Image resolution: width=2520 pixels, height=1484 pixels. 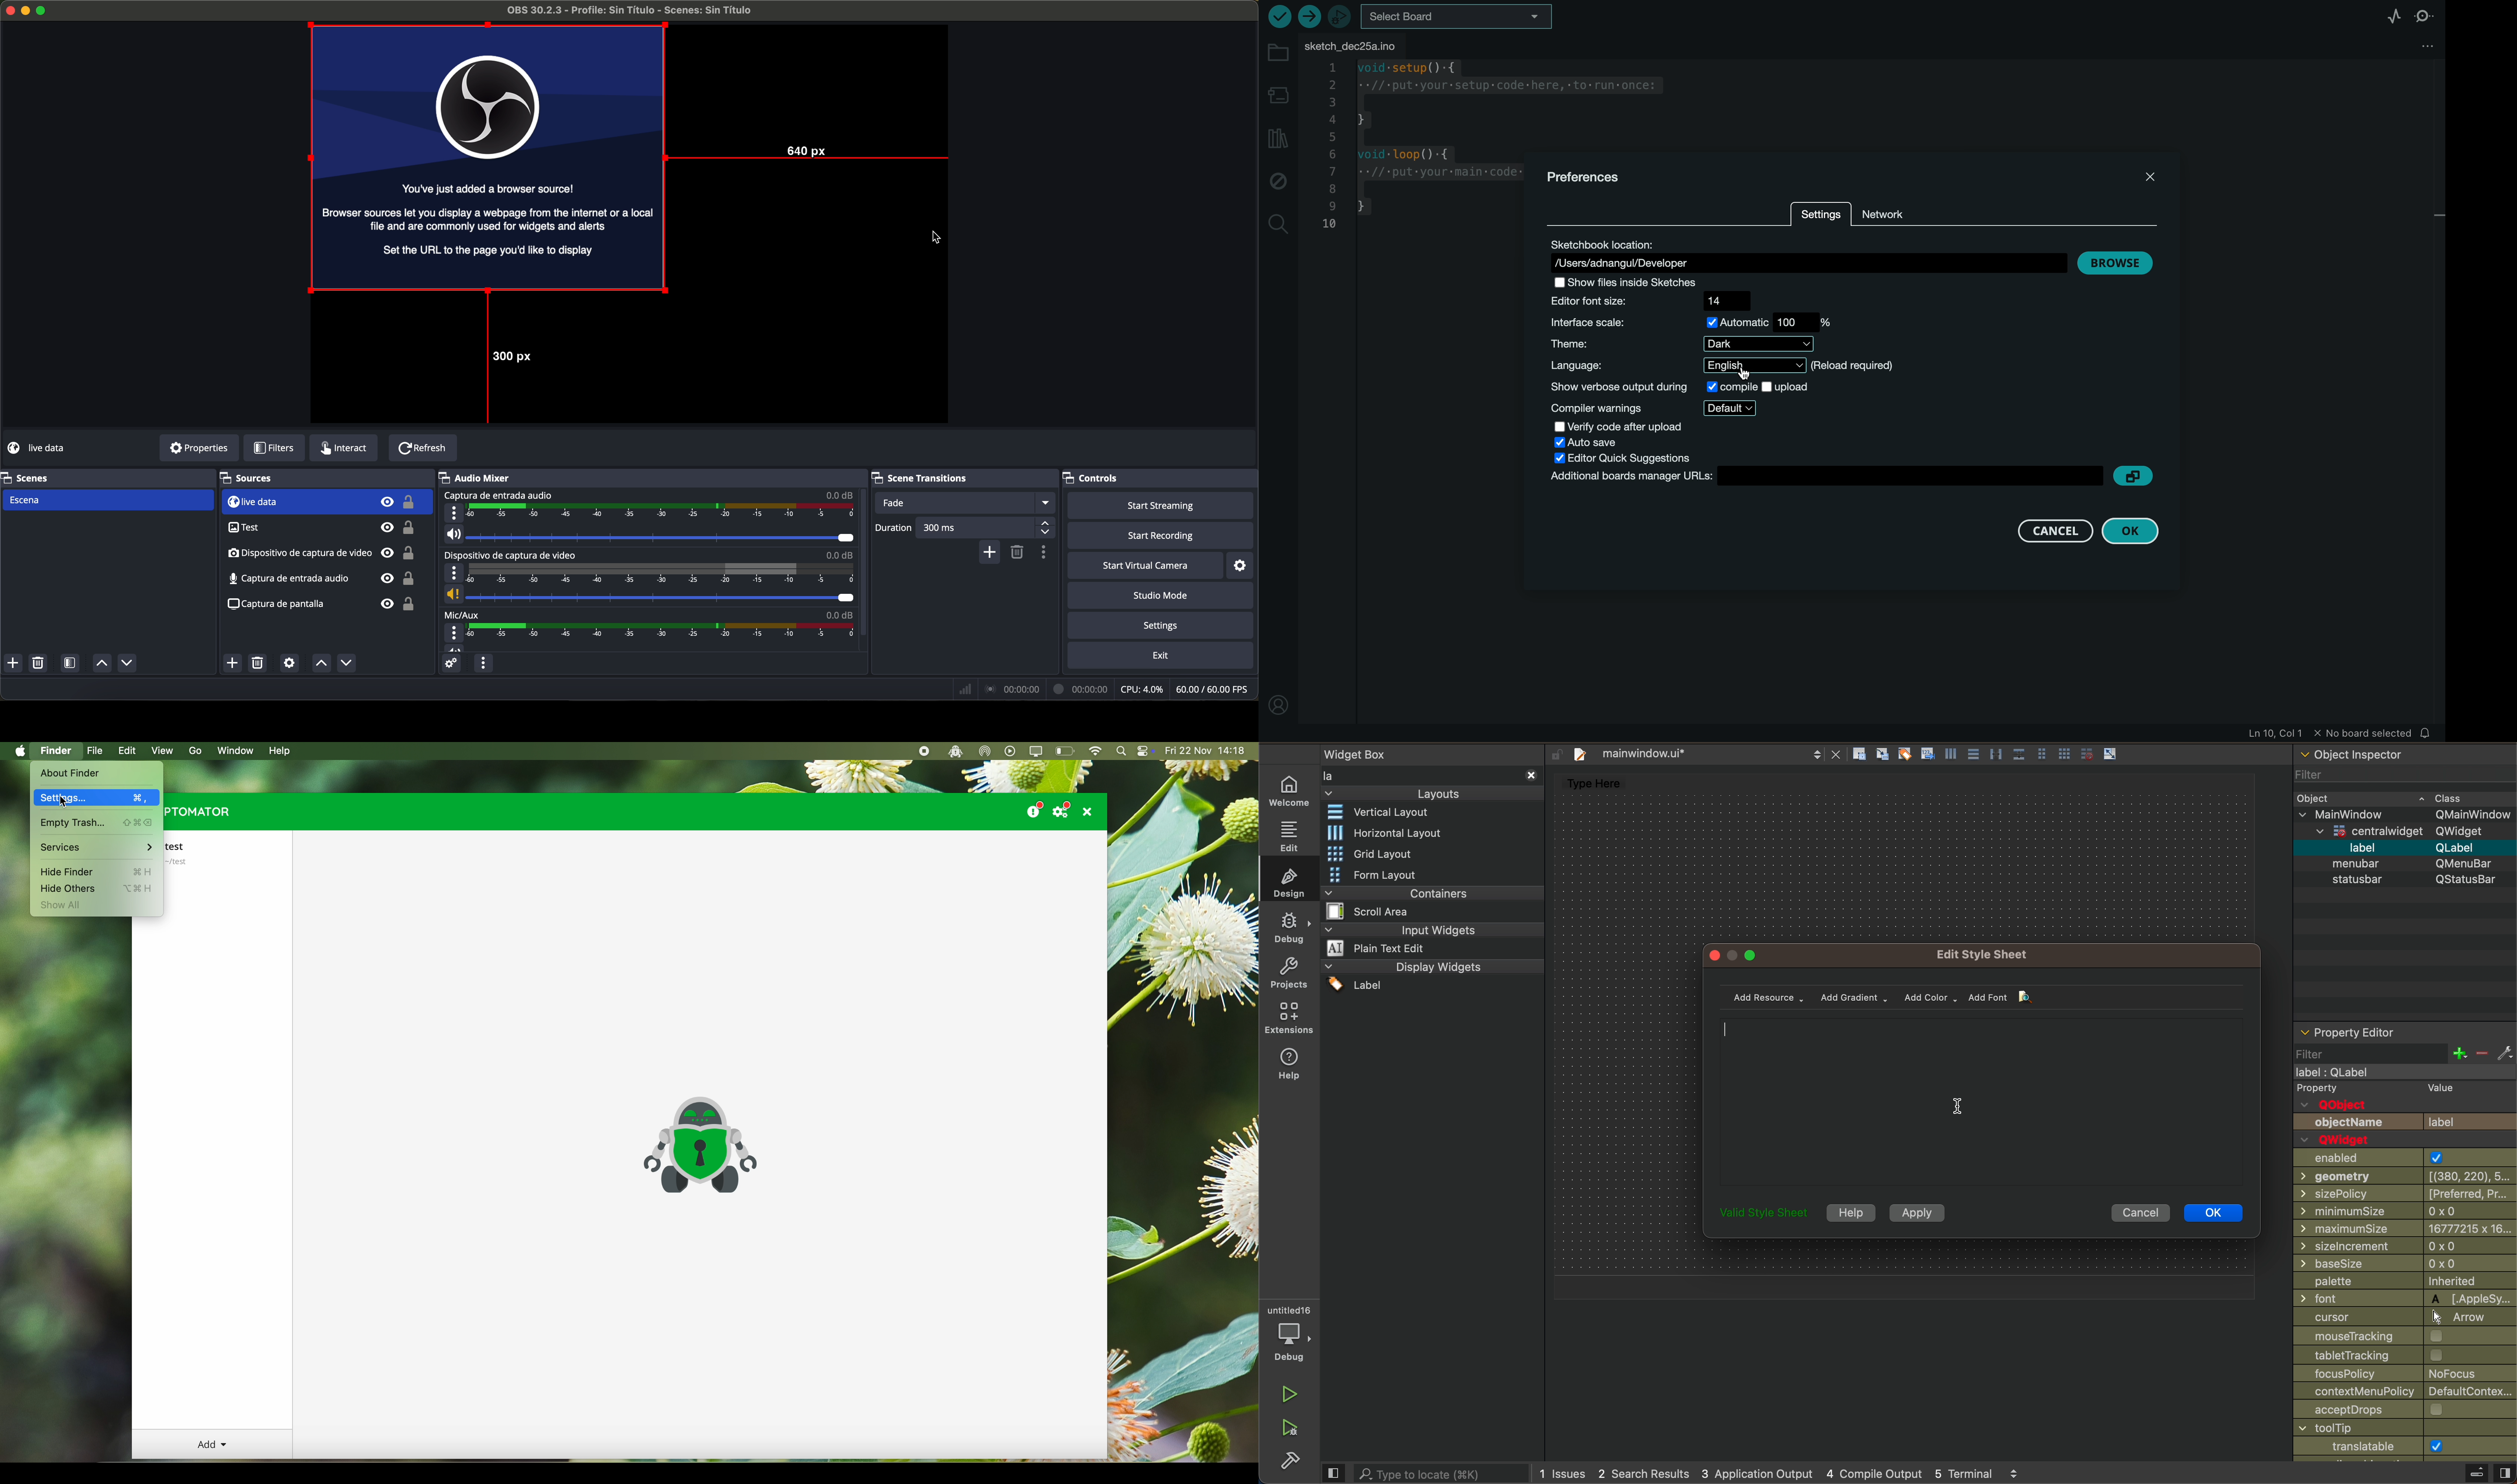 What do you see at coordinates (193, 750) in the screenshot?
I see `go` at bounding box center [193, 750].